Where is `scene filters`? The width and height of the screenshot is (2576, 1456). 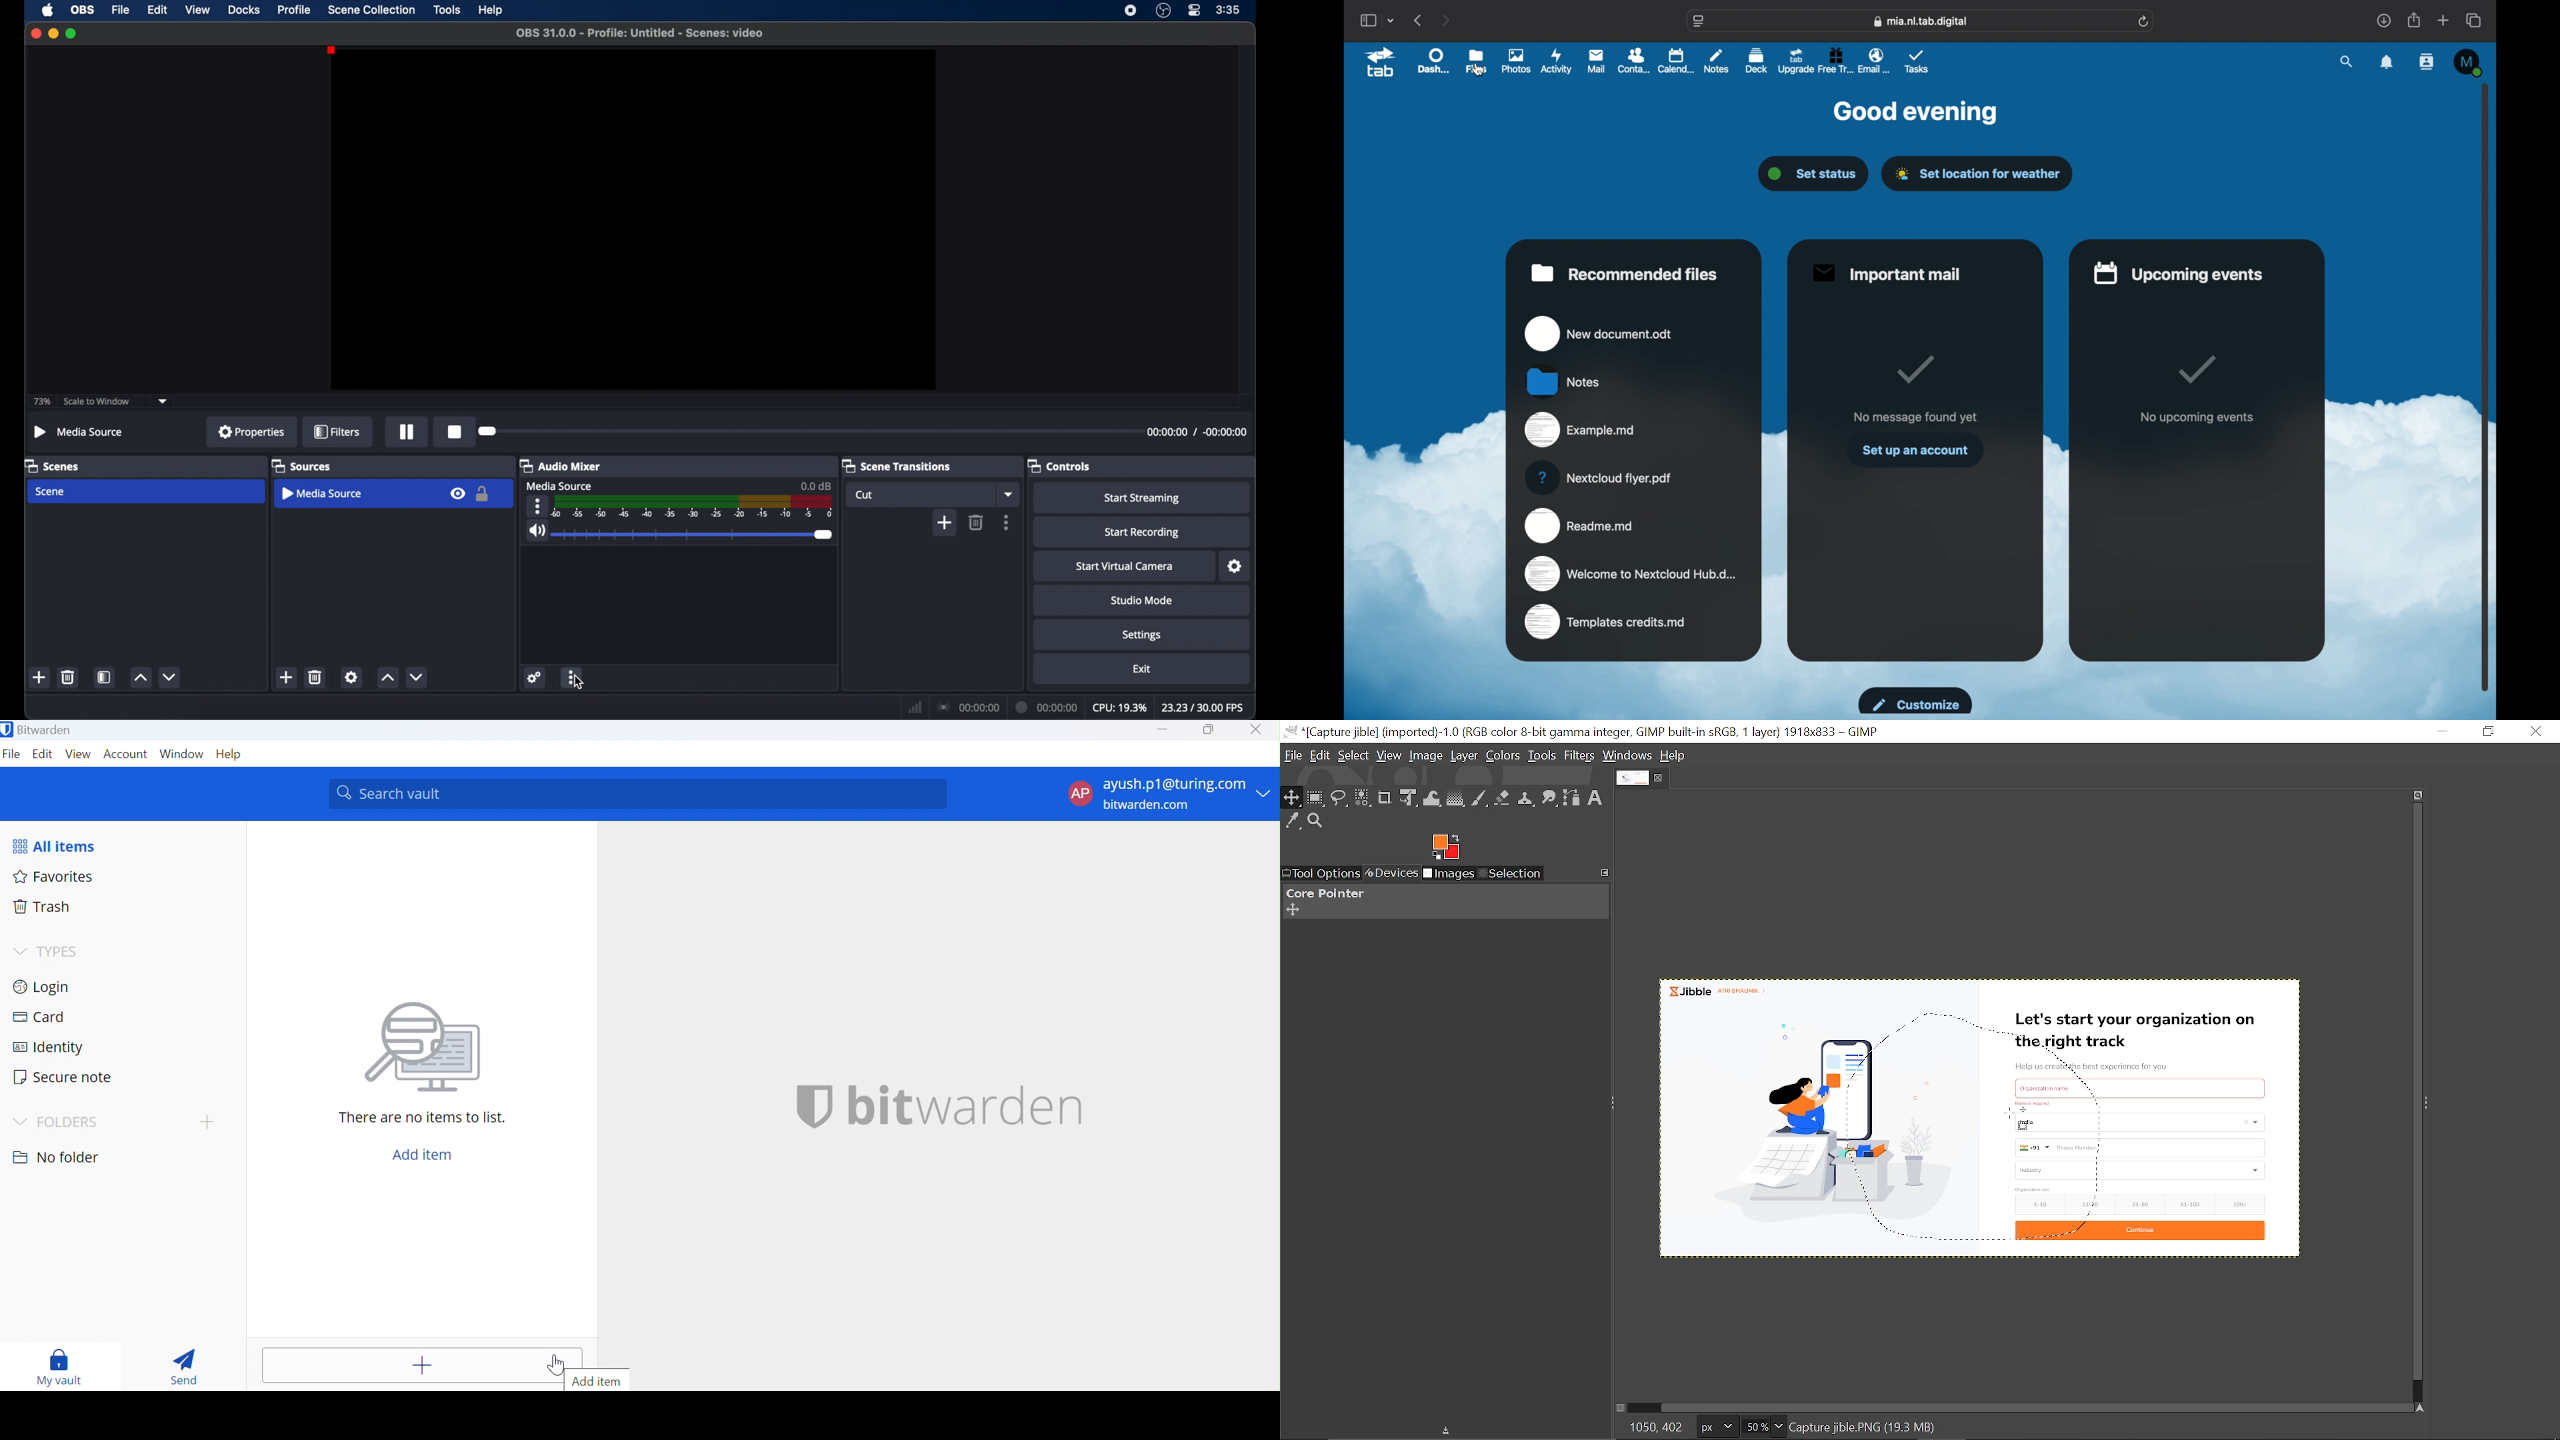
scene filters is located at coordinates (104, 677).